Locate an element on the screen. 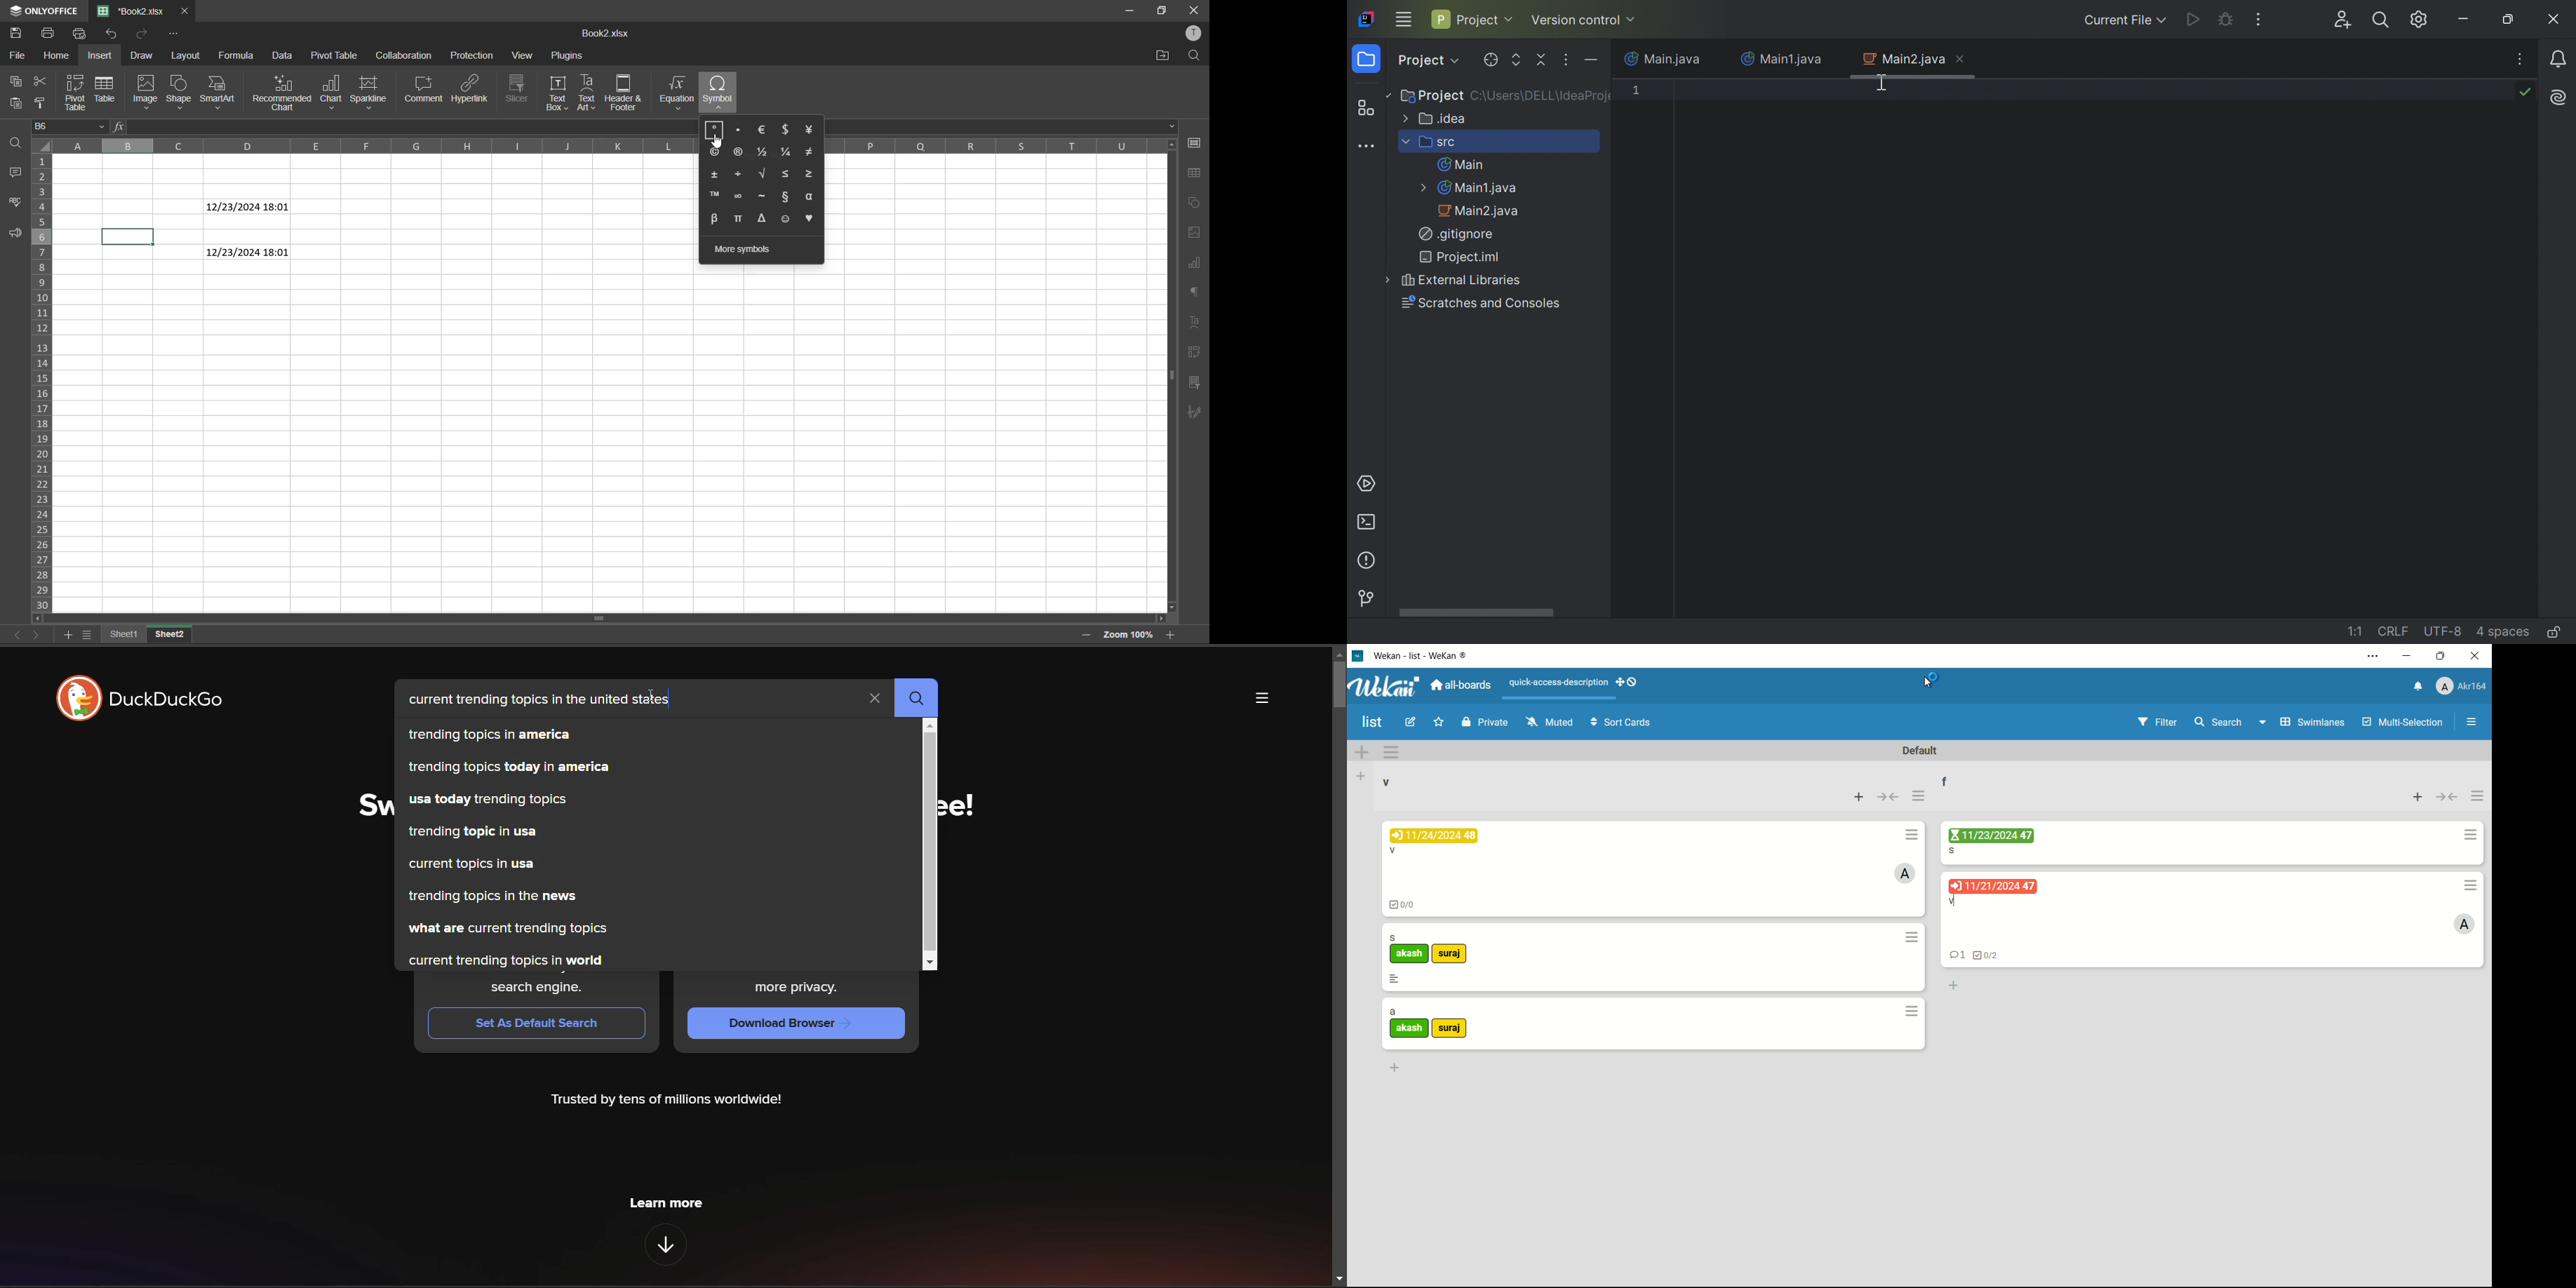  list actions is located at coordinates (1918, 797).